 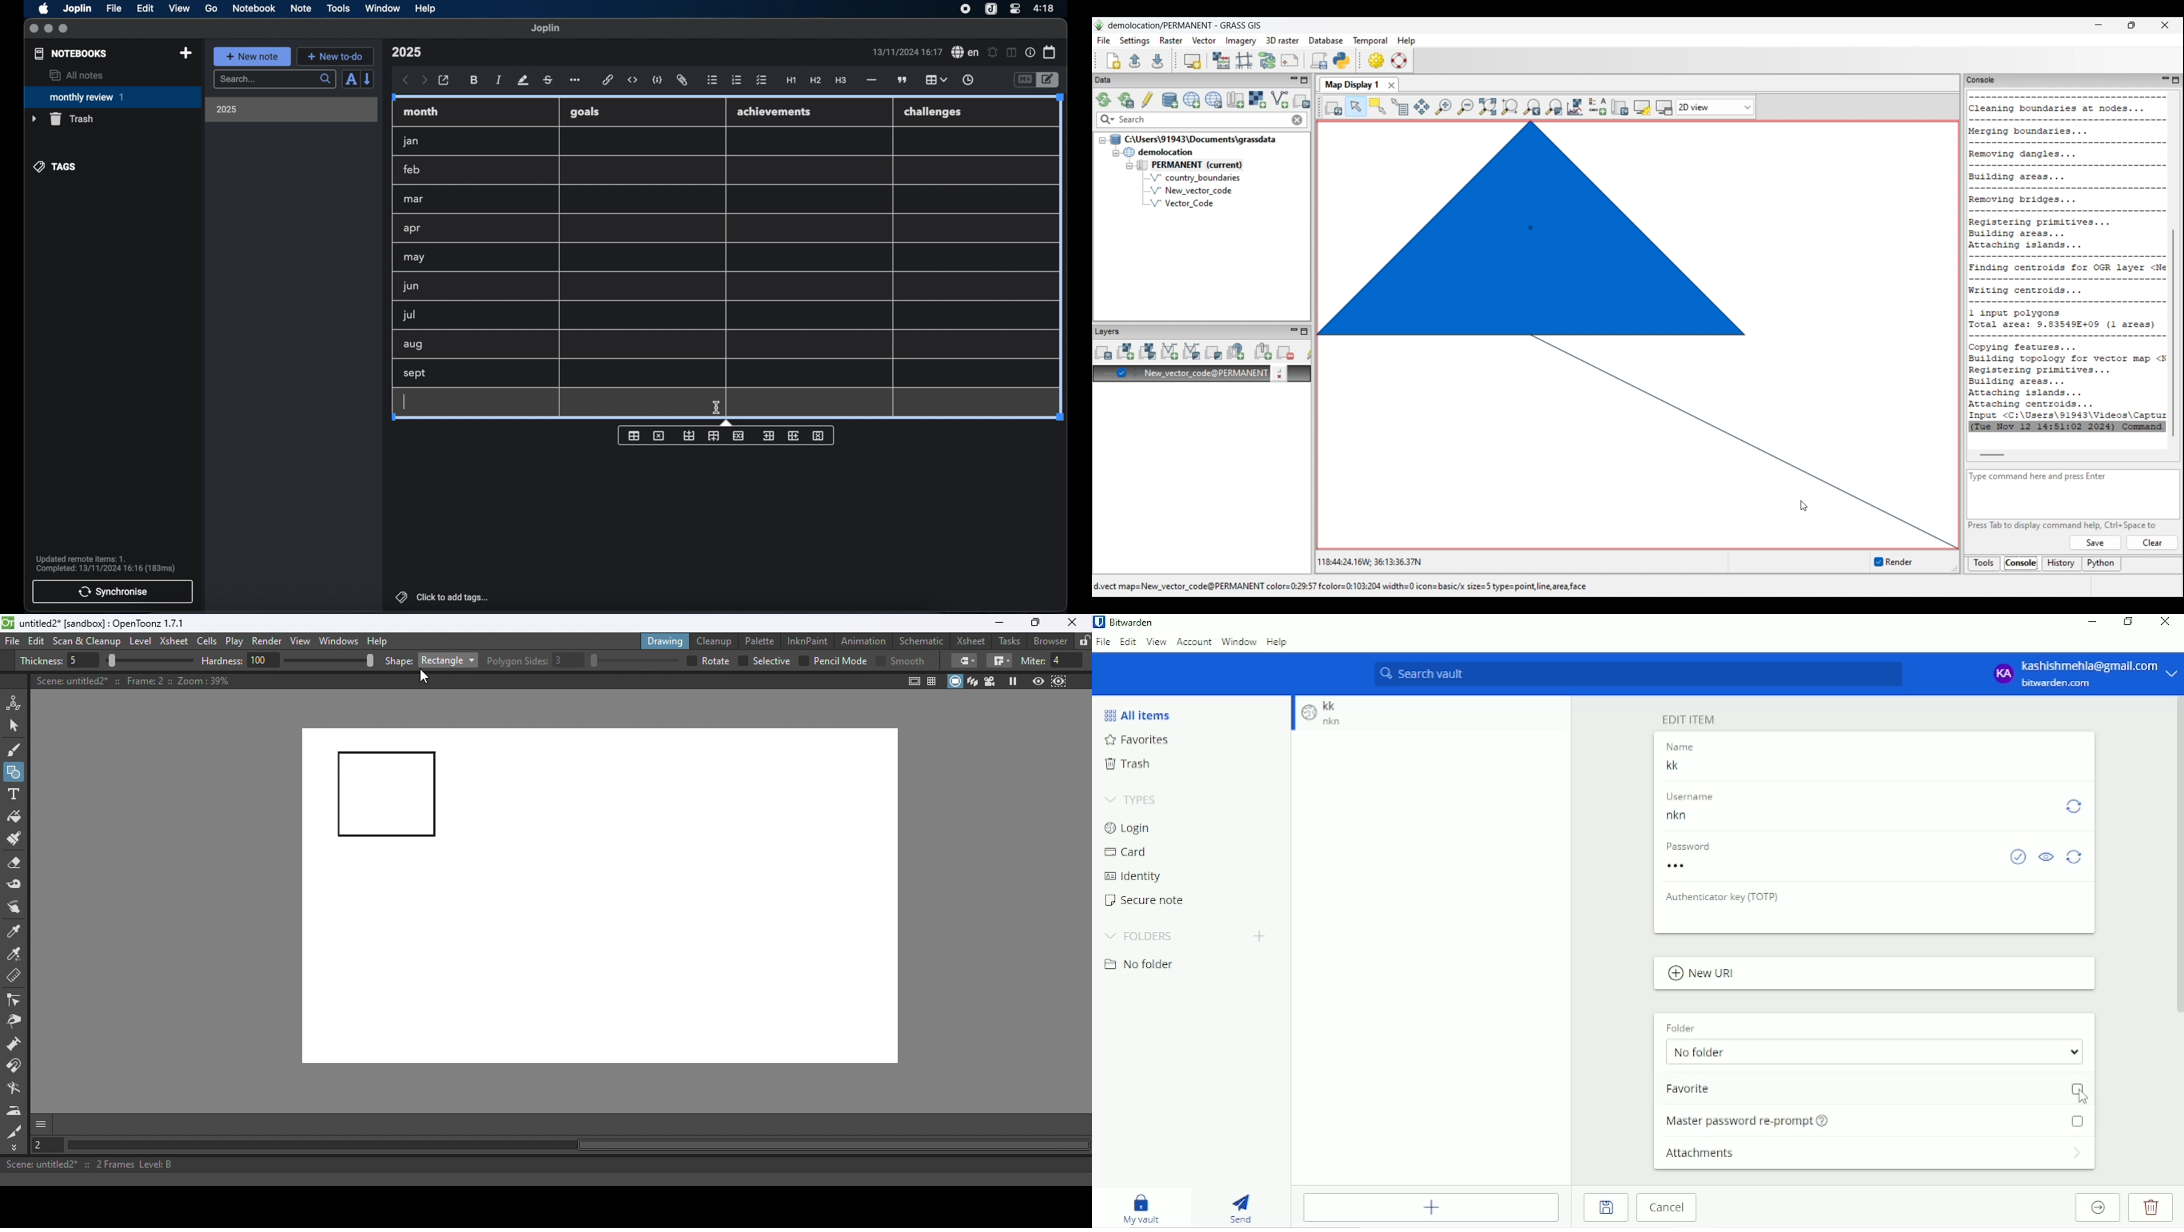 What do you see at coordinates (41, 661) in the screenshot?
I see `Thickness` at bounding box center [41, 661].